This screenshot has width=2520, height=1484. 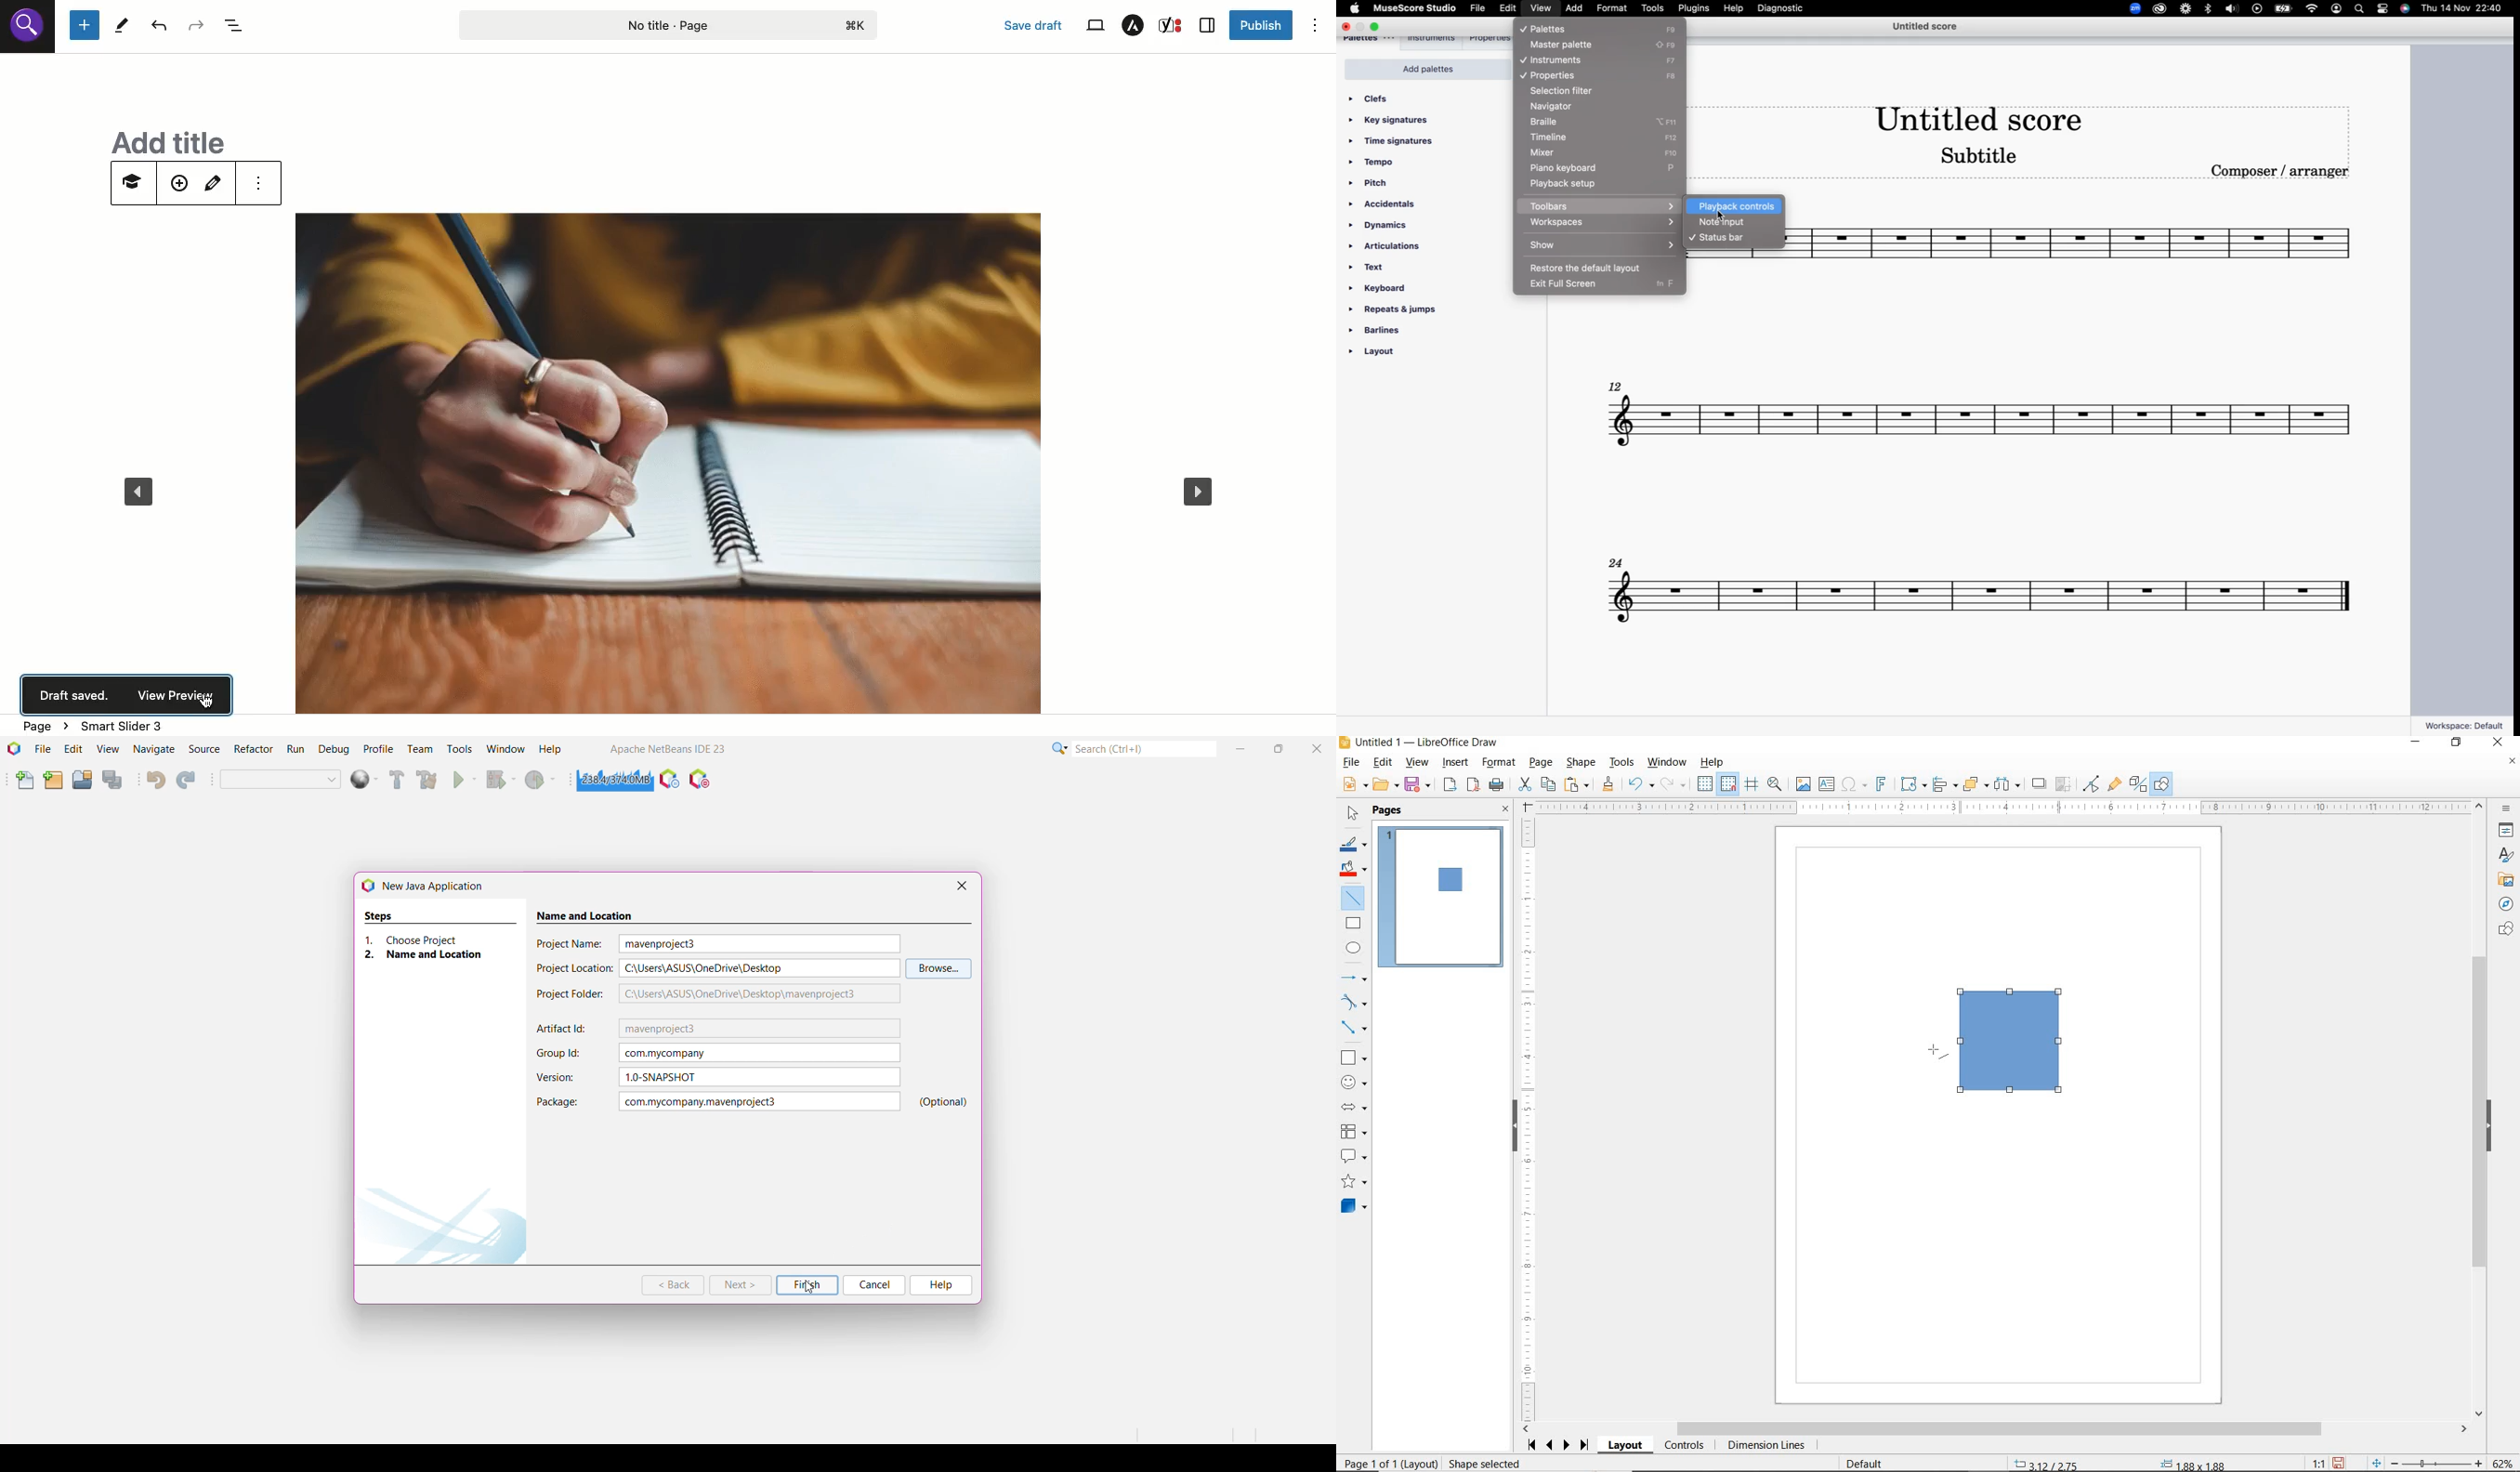 What do you see at coordinates (2093, 785) in the screenshot?
I see `TOGGLE POINT EDIT MODE` at bounding box center [2093, 785].